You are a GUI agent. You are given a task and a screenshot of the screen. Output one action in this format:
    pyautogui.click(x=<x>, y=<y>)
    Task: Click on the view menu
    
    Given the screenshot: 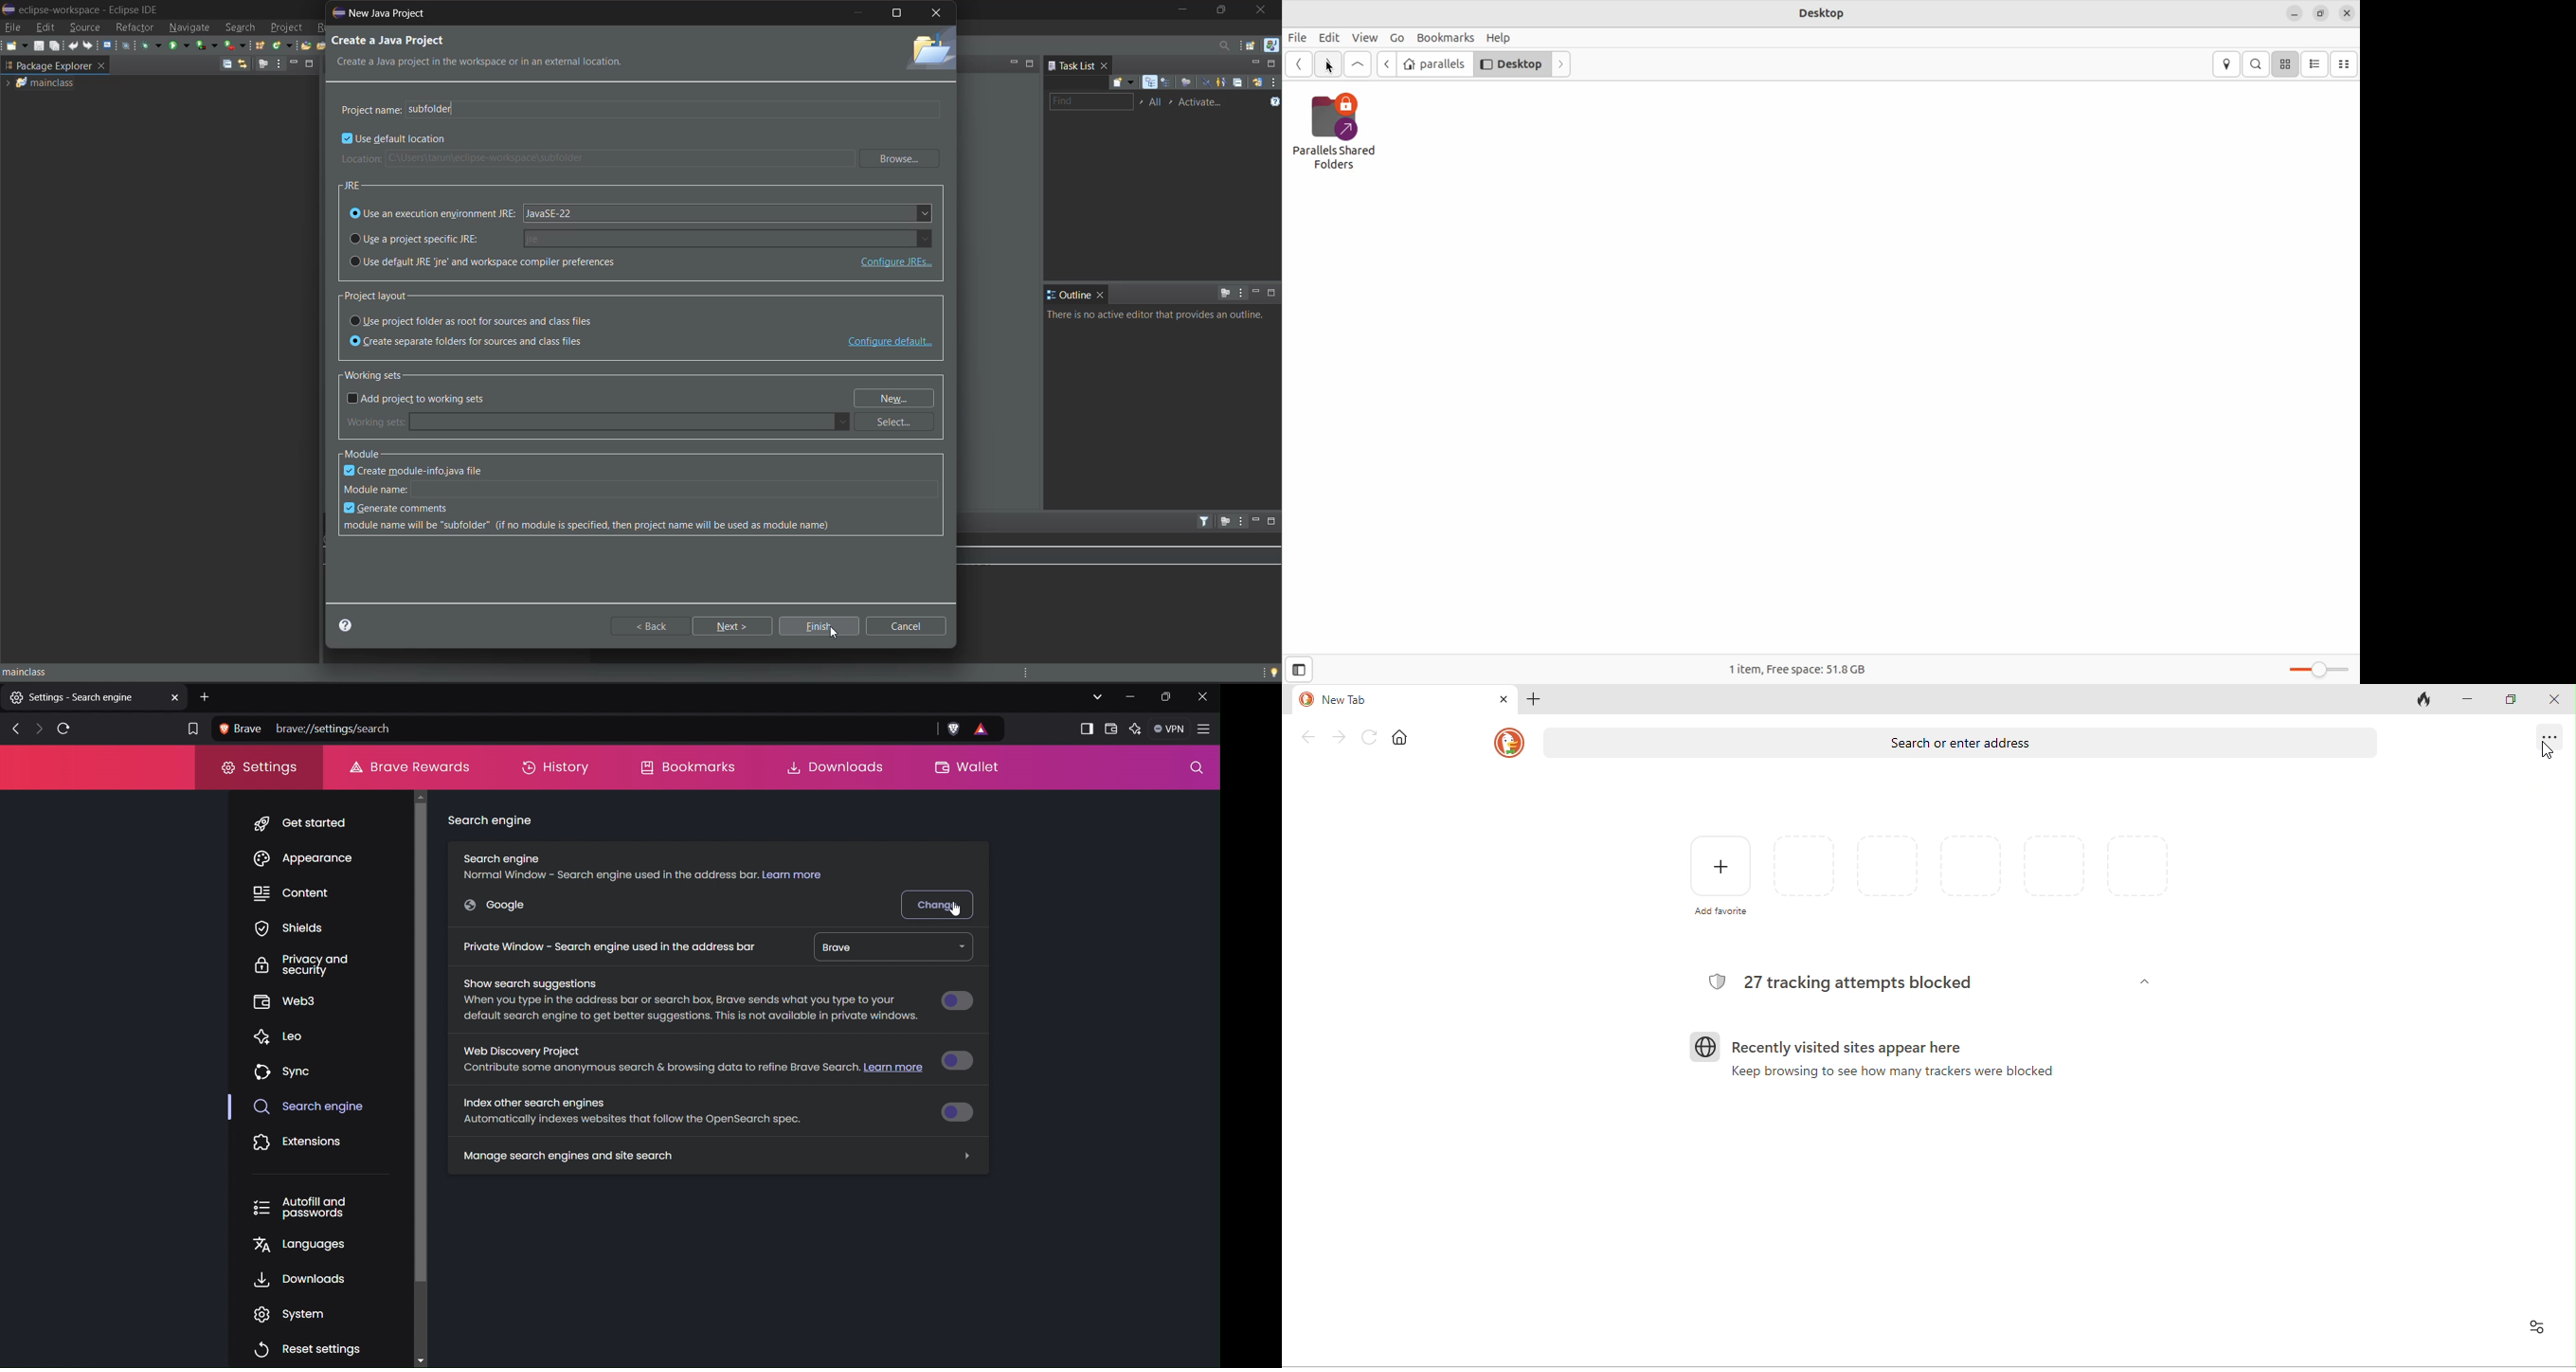 What is the action you would take?
    pyautogui.click(x=1240, y=292)
    